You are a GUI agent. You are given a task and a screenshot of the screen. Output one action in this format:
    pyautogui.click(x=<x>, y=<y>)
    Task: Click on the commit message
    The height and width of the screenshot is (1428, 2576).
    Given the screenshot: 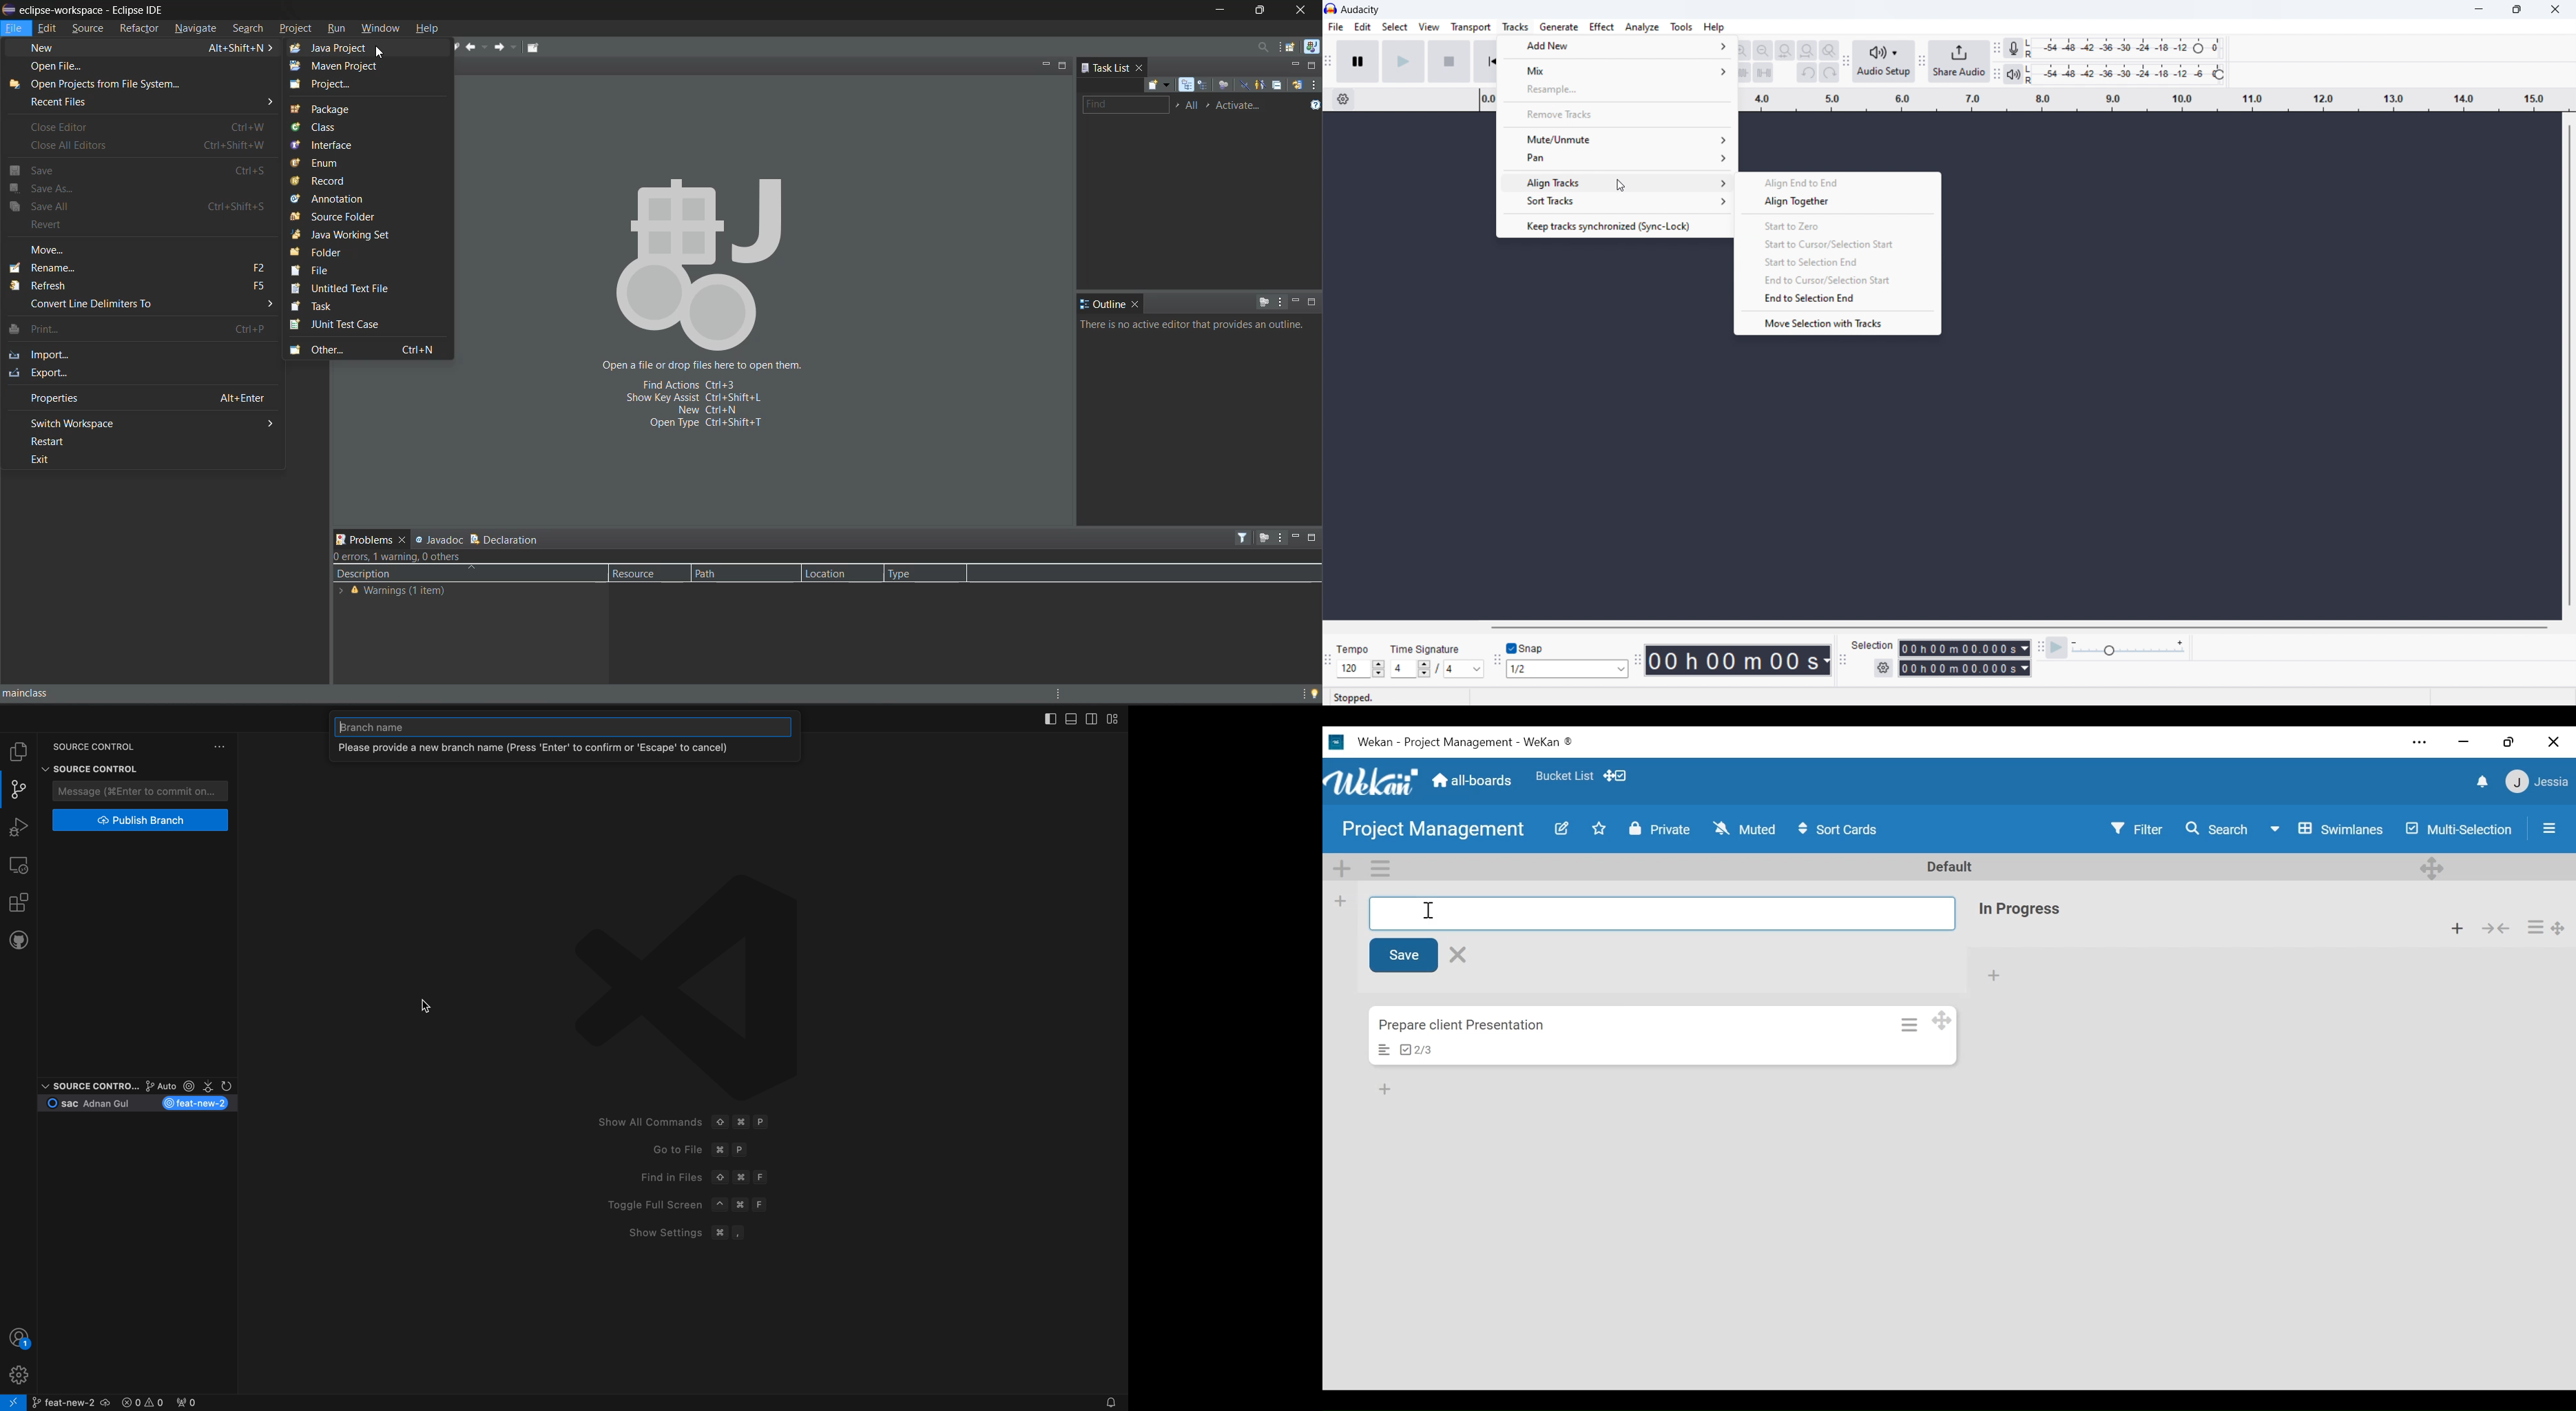 What is the action you would take?
    pyautogui.click(x=142, y=791)
    